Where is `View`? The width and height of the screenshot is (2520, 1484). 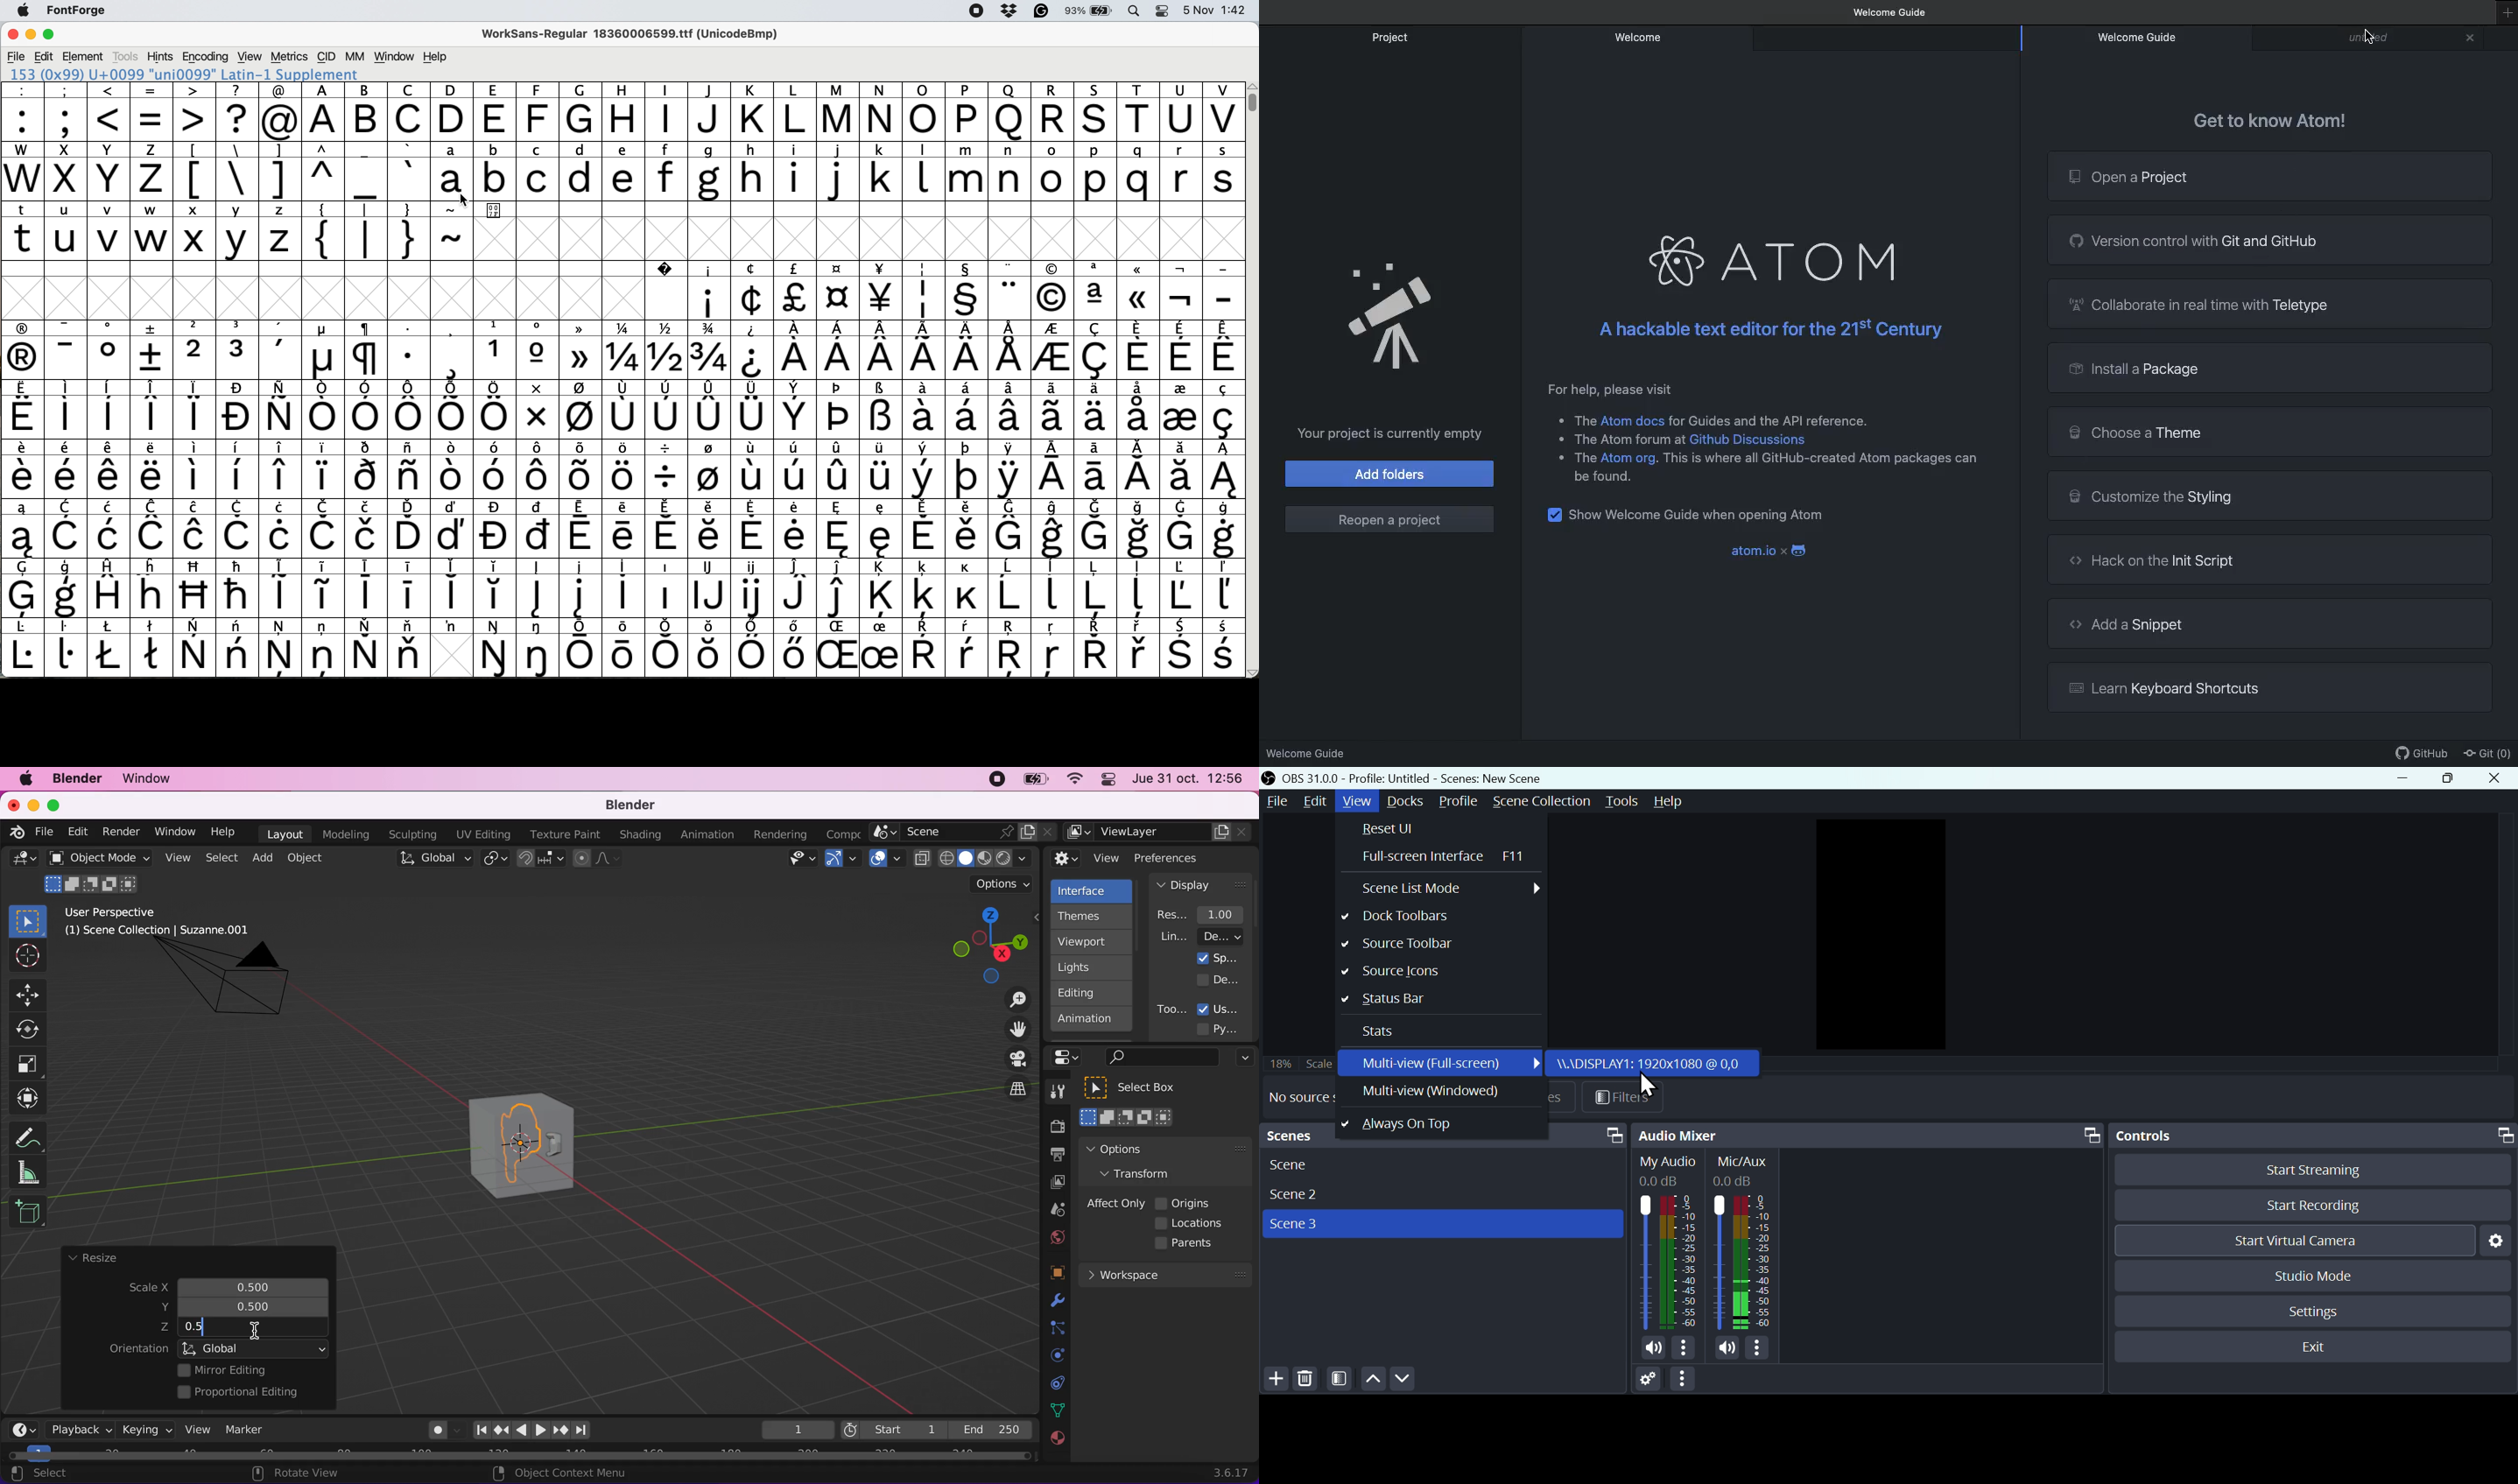 View is located at coordinates (1358, 802).